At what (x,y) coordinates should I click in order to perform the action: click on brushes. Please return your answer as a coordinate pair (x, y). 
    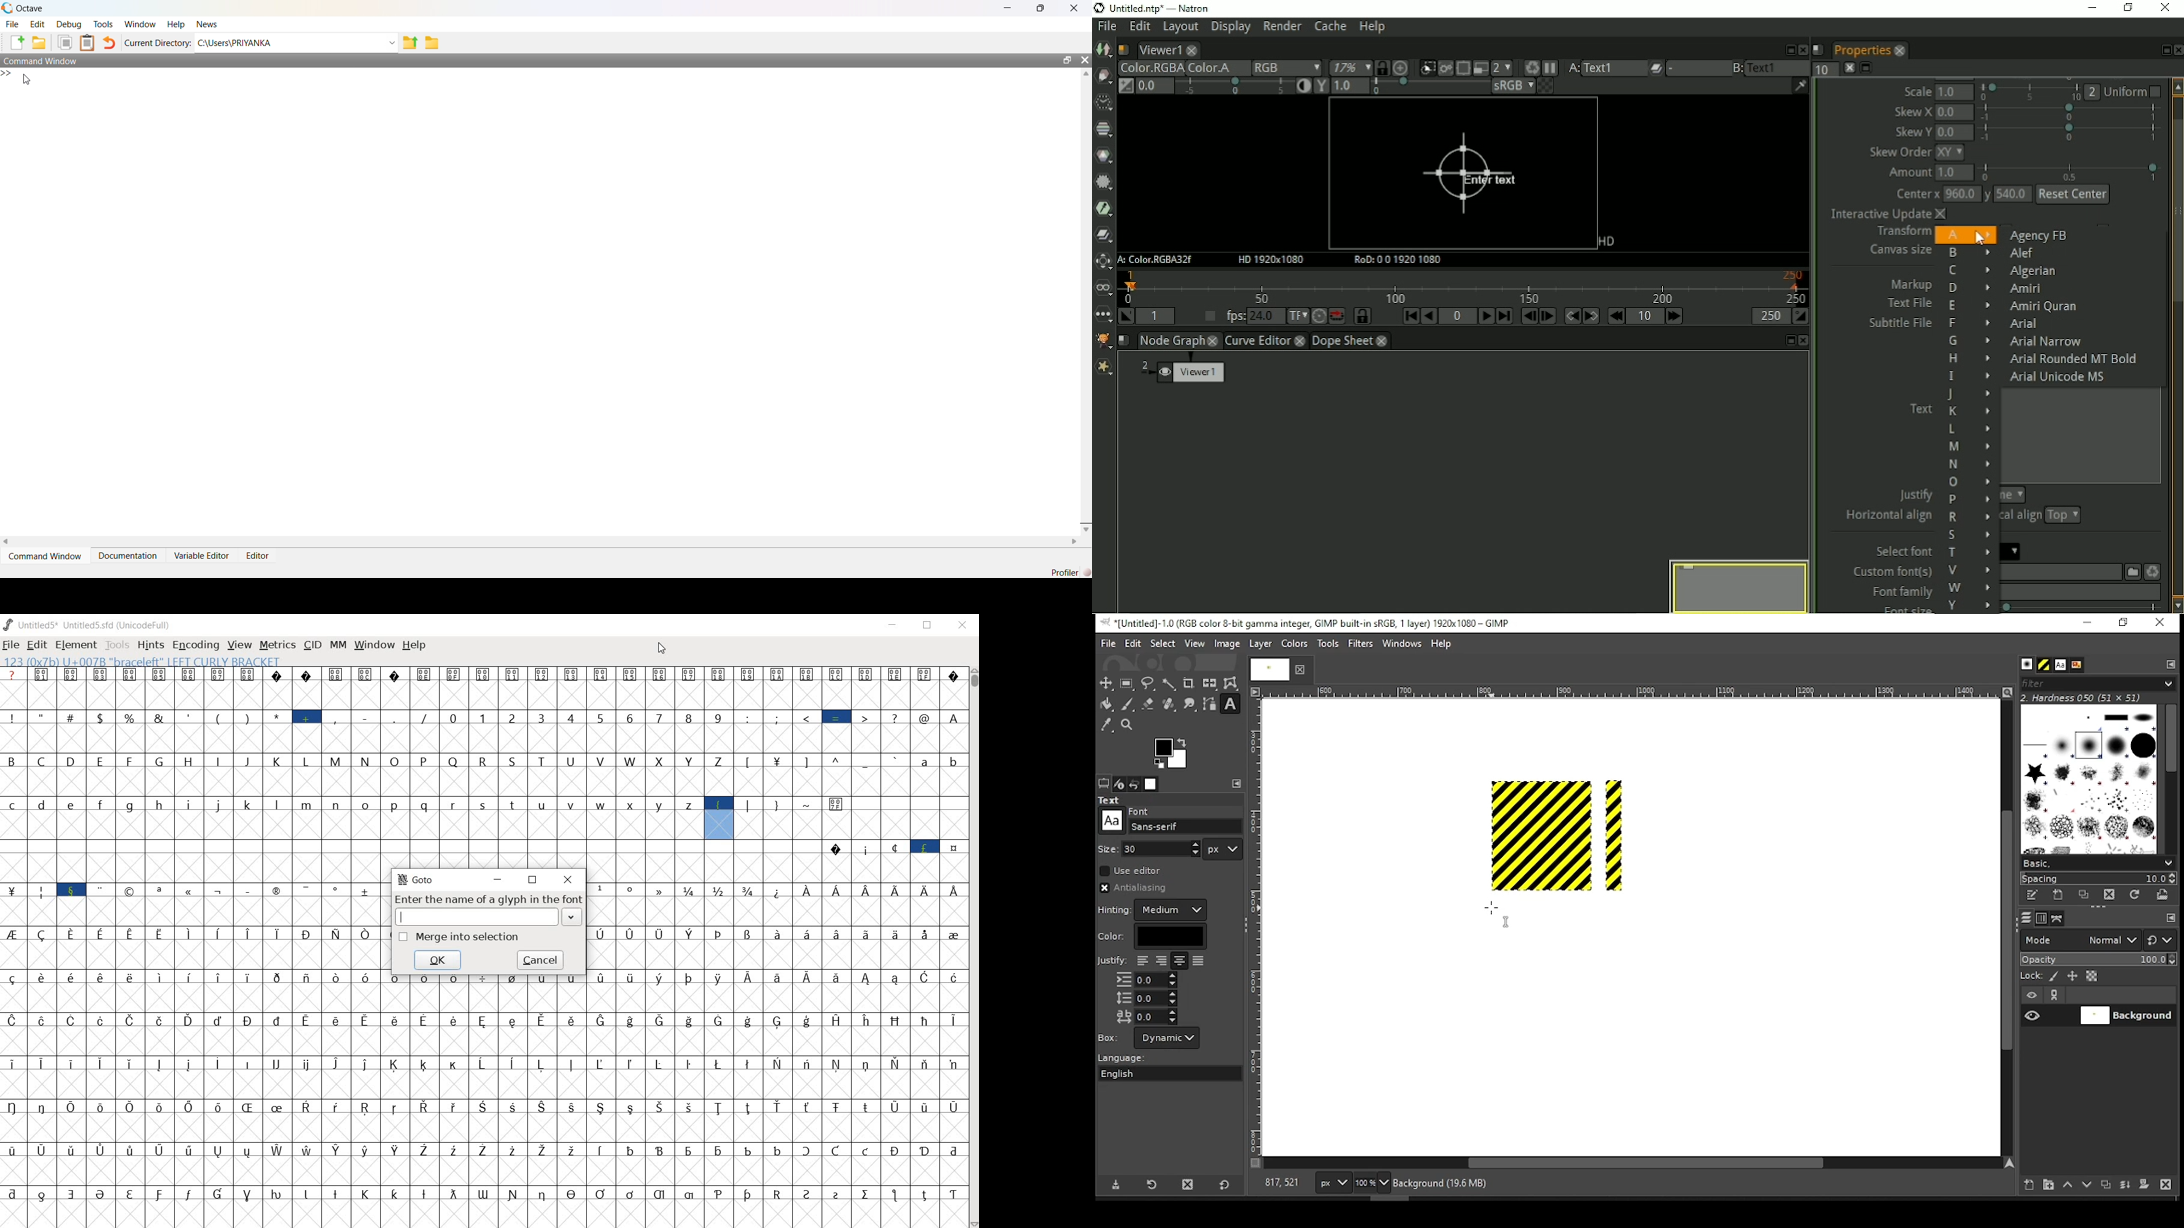
    Looking at the image, I should click on (2089, 779).